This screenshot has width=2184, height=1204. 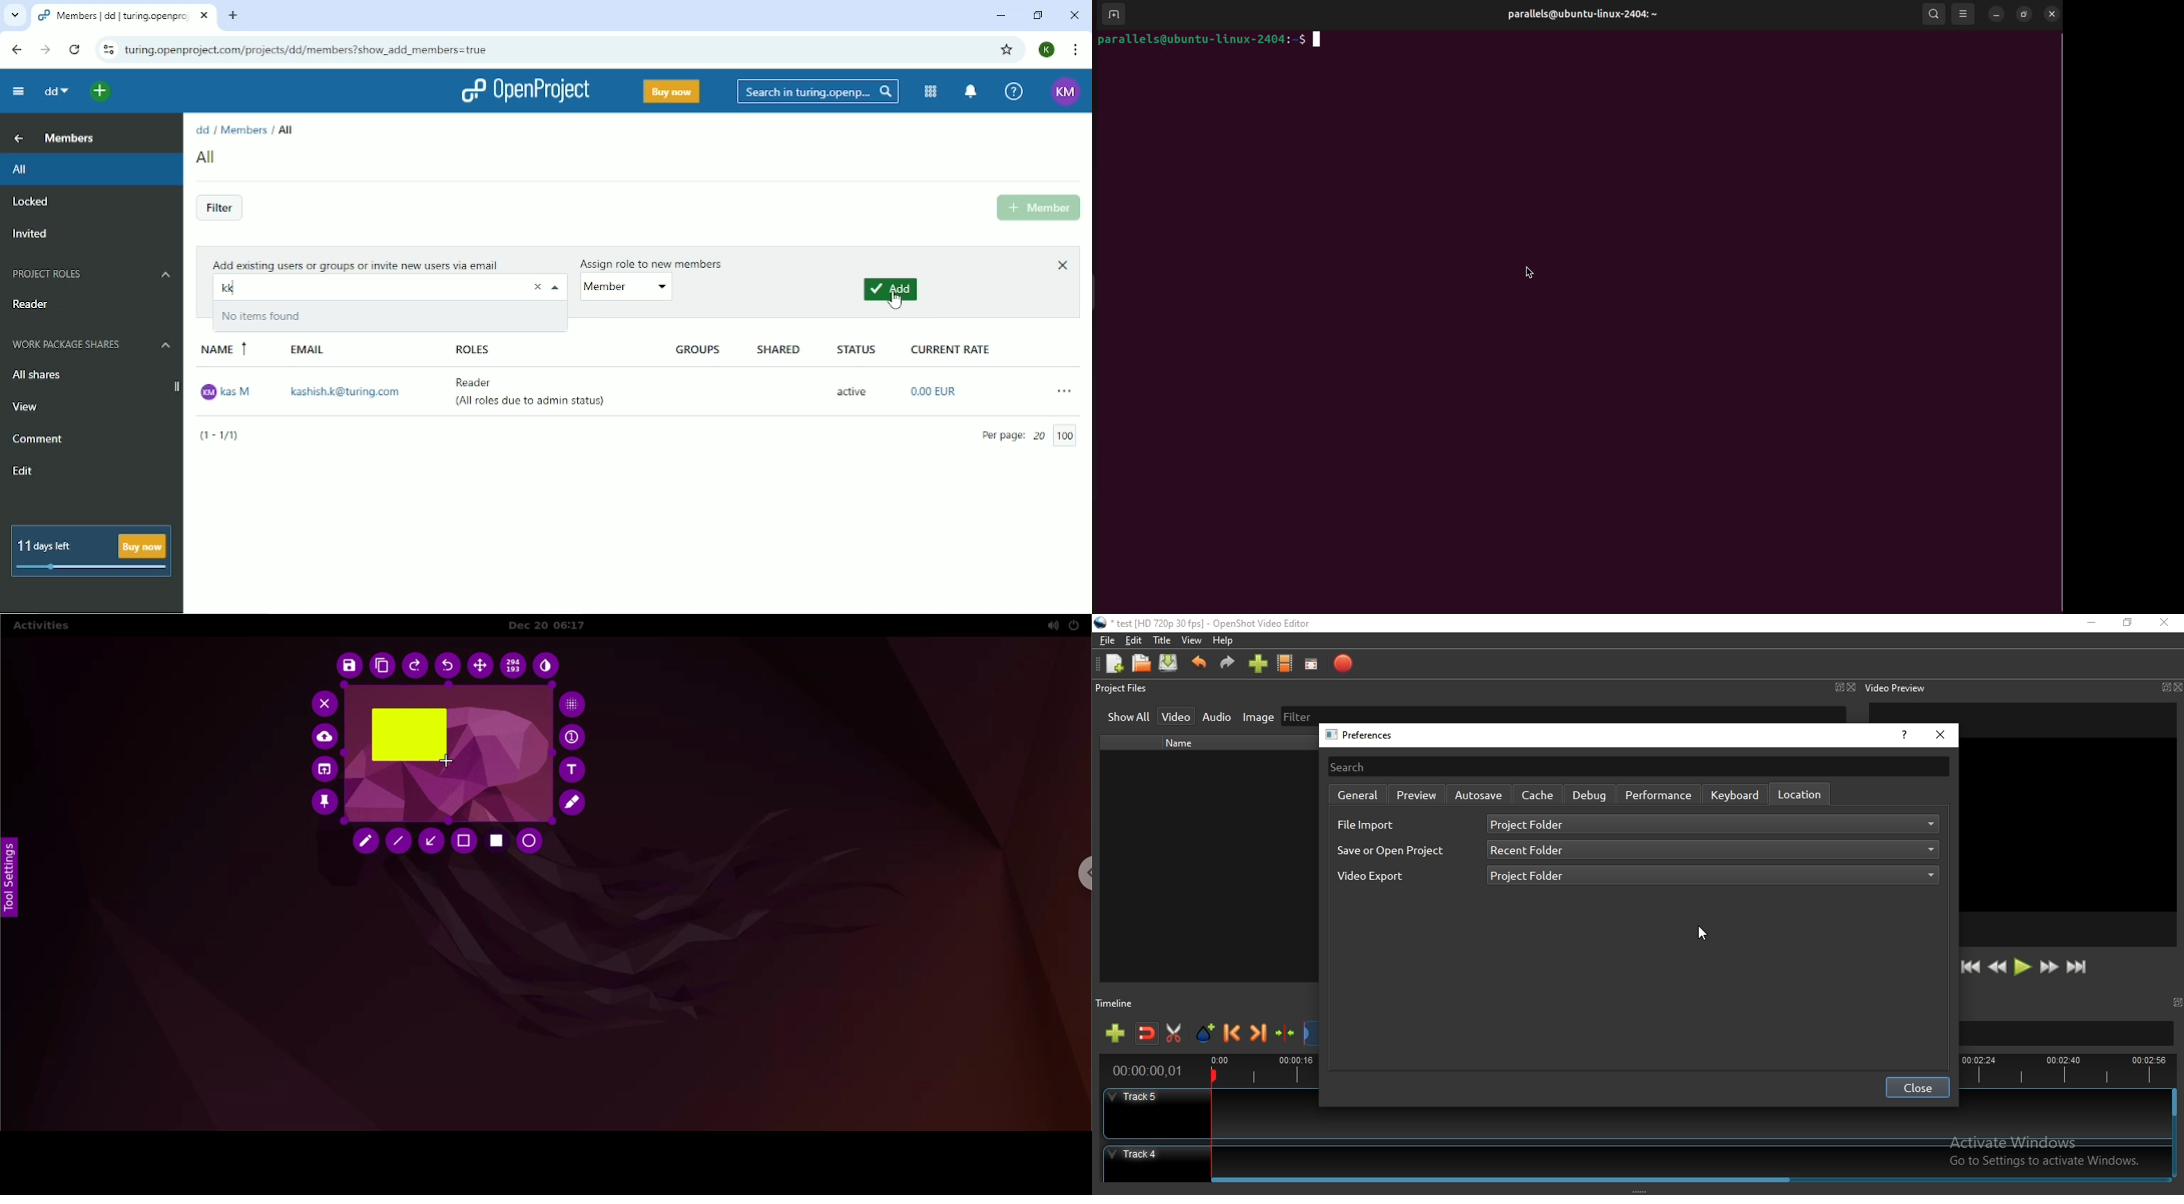 What do you see at coordinates (58, 92) in the screenshot?
I see `dd` at bounding box center [58, 92].